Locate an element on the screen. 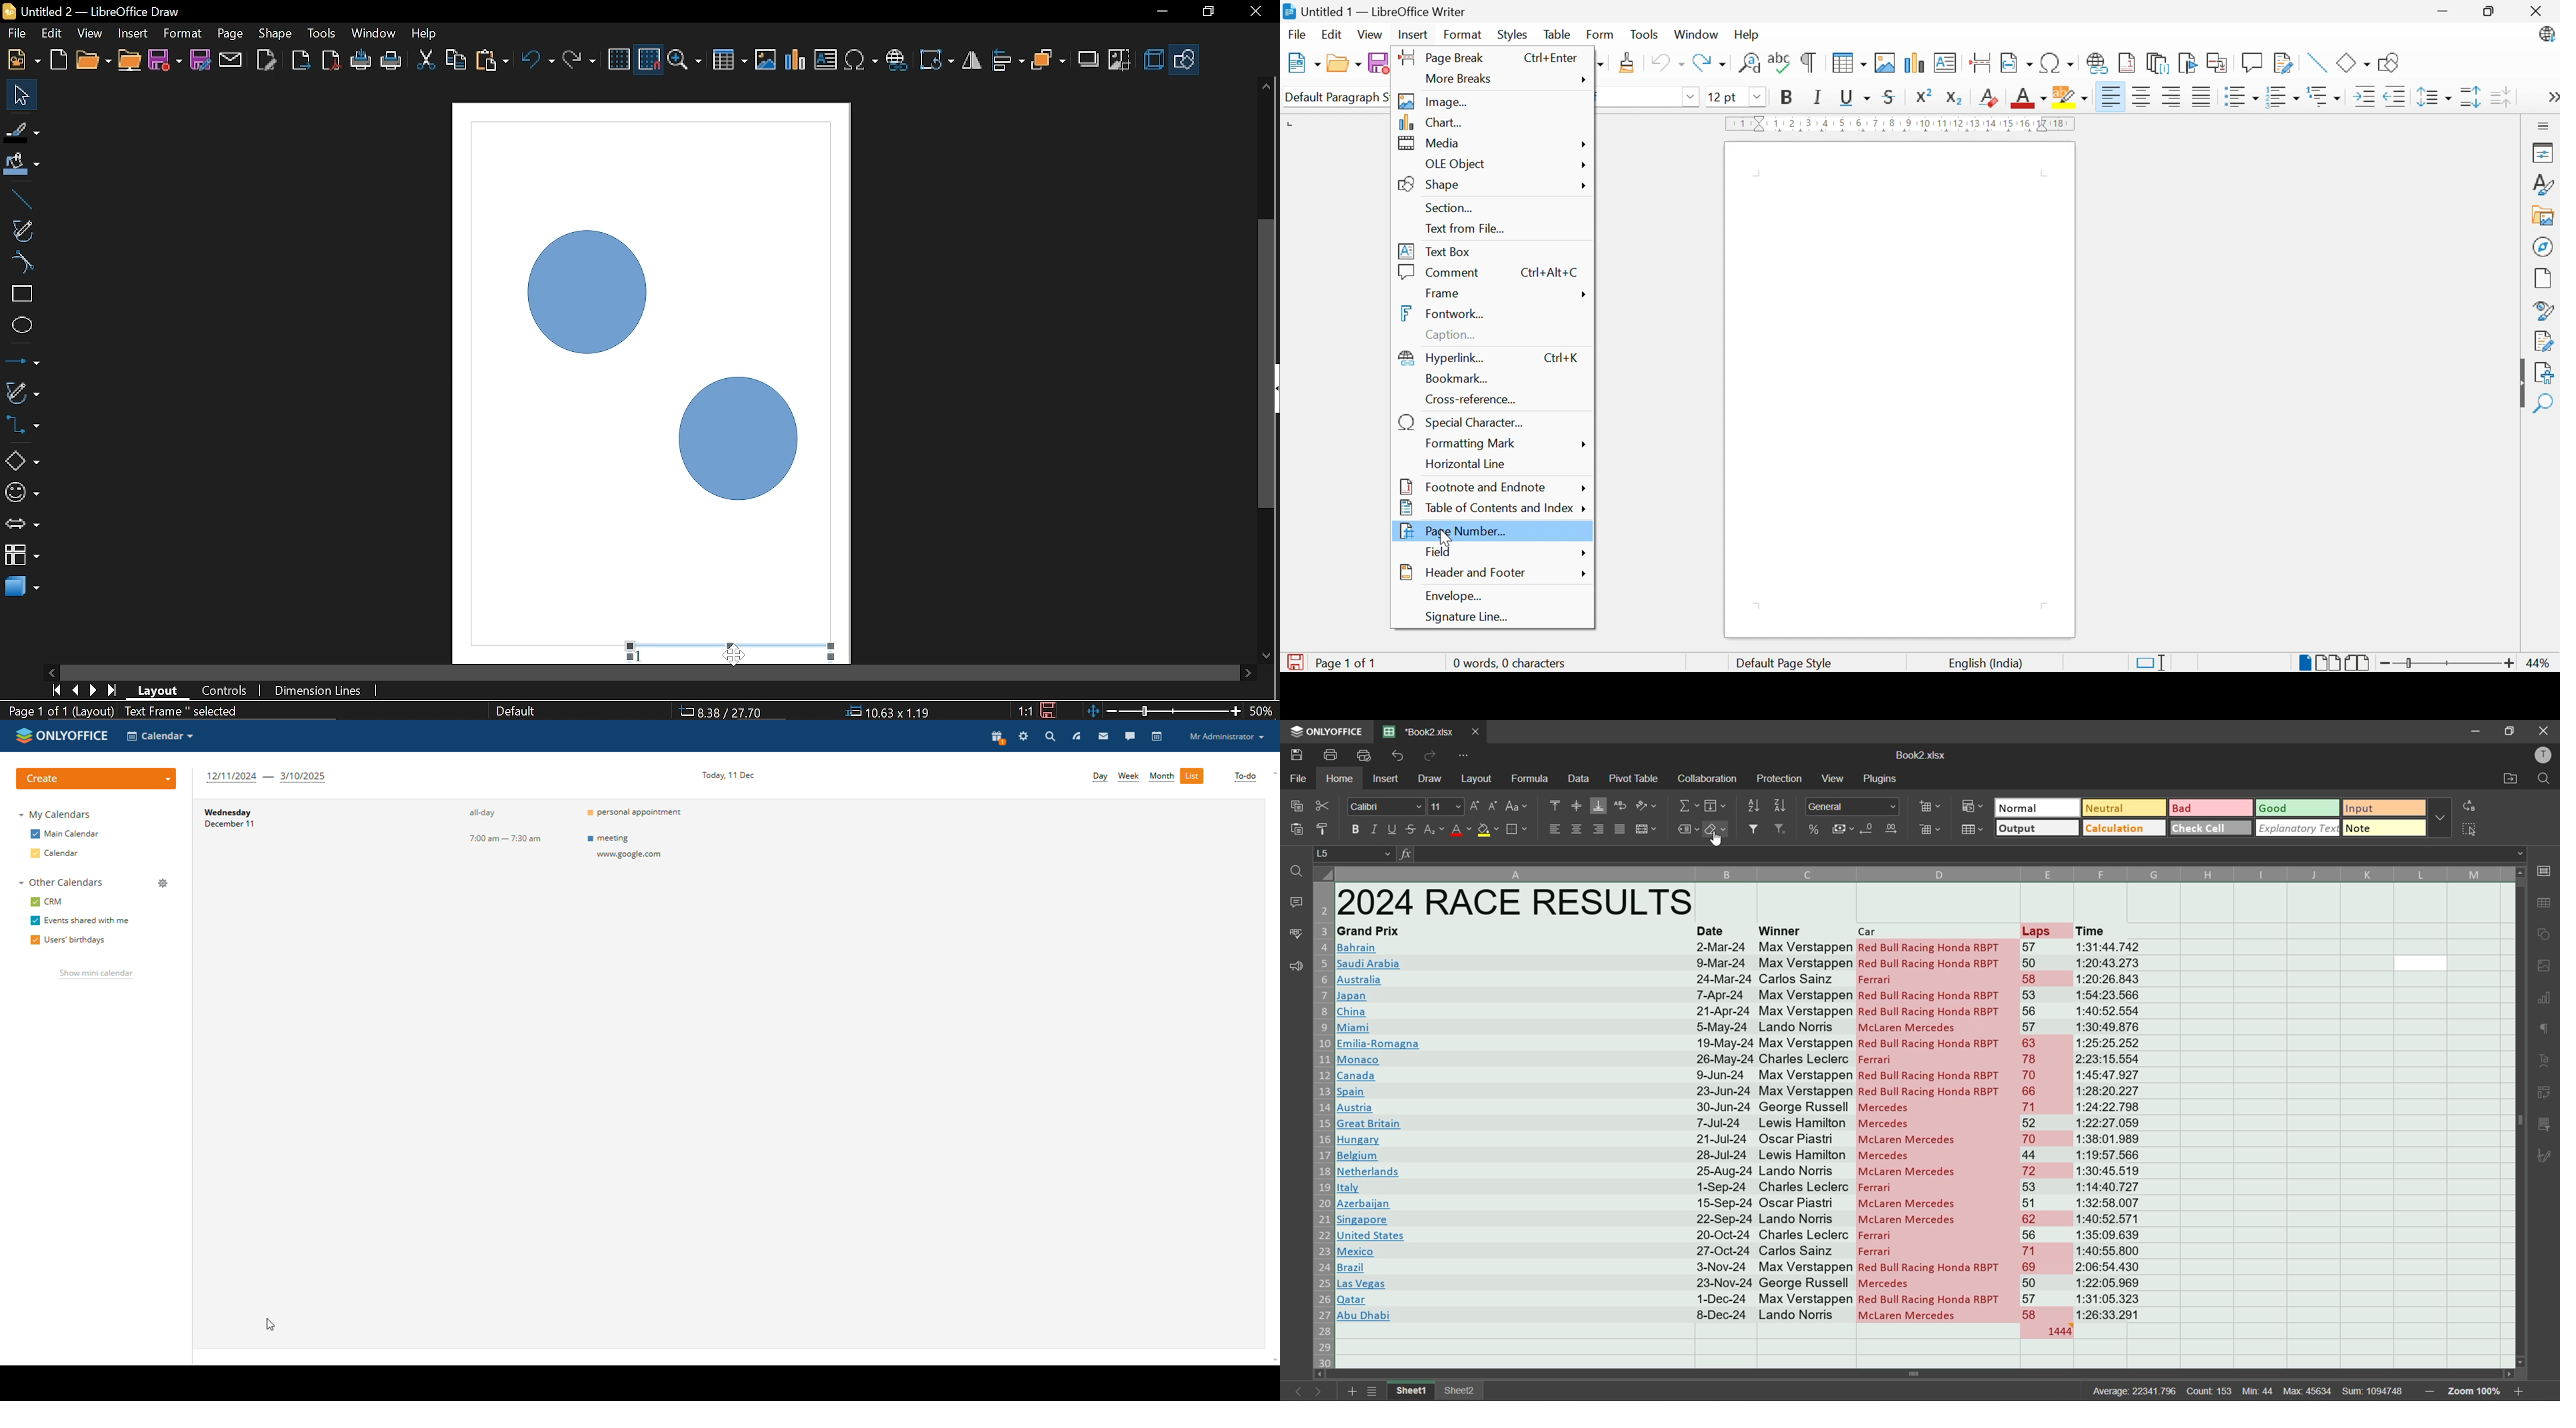  check cell is located at coordinates (2212, 828).